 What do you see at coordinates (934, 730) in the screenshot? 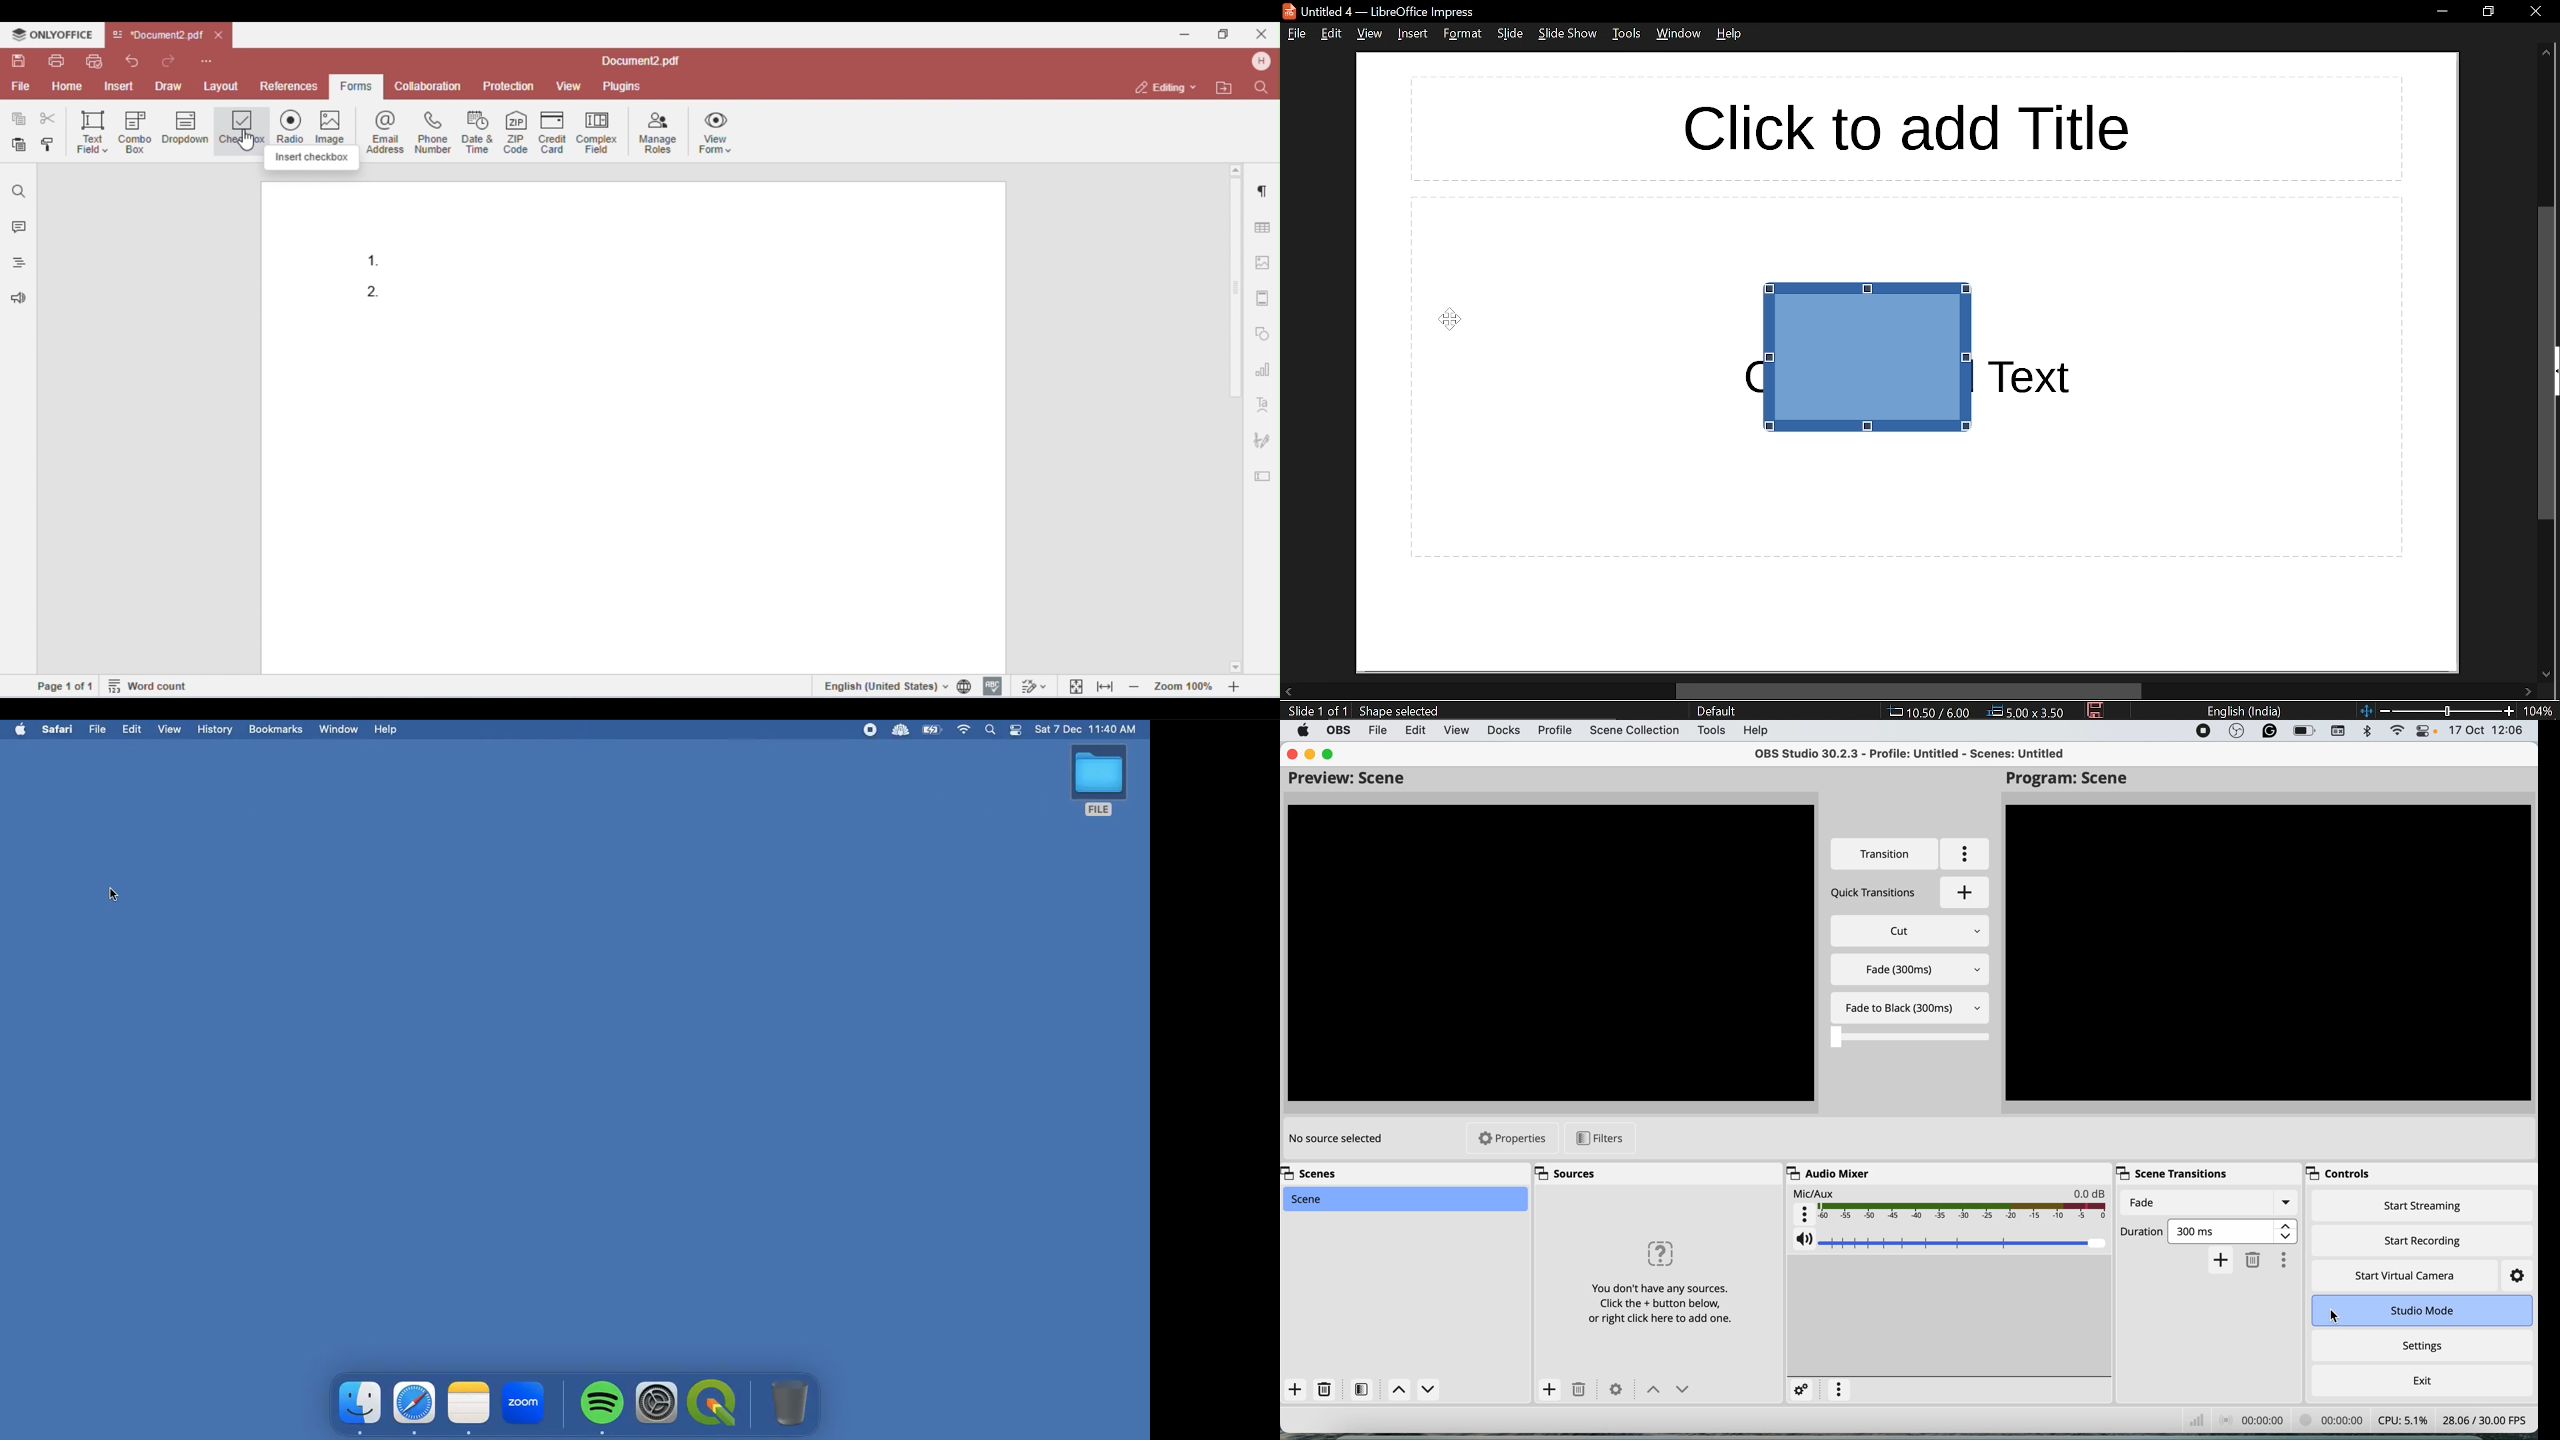
I see `Charge` at bounding box center [934, 730].